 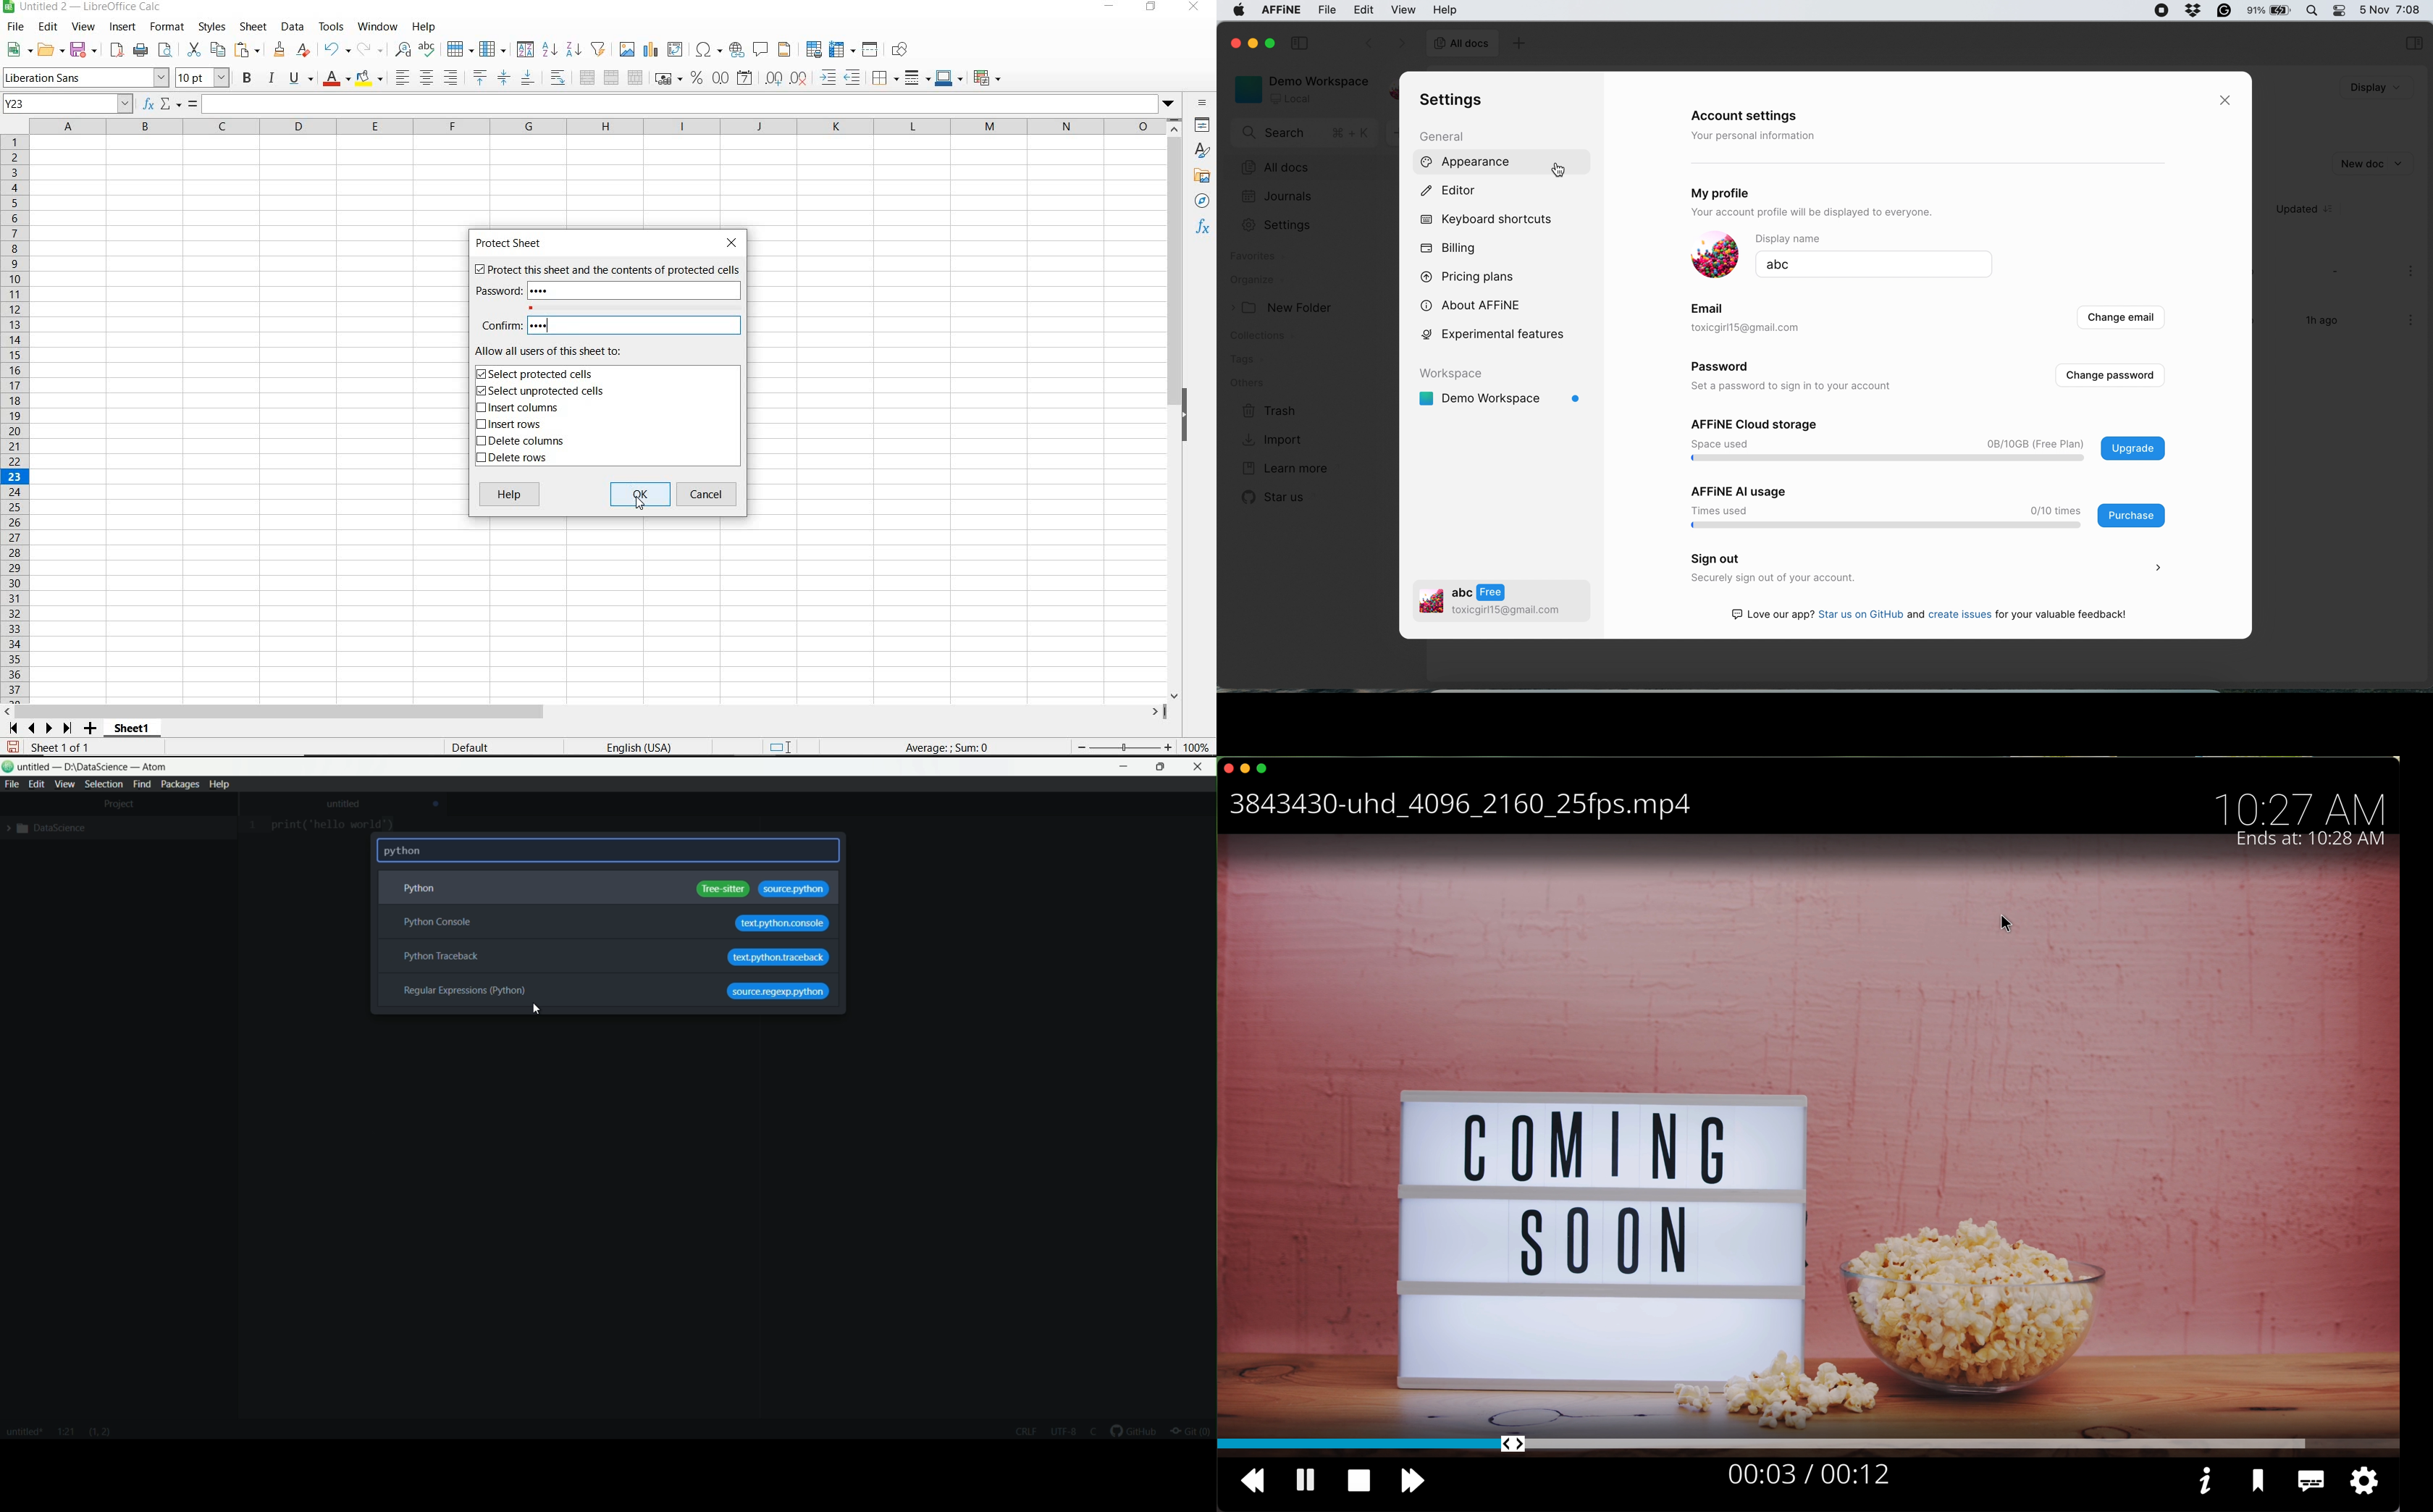 What do you see at coordinates (2005, 926) in the screenshot?
I see `cursor` at bounding box center [2005, 926].